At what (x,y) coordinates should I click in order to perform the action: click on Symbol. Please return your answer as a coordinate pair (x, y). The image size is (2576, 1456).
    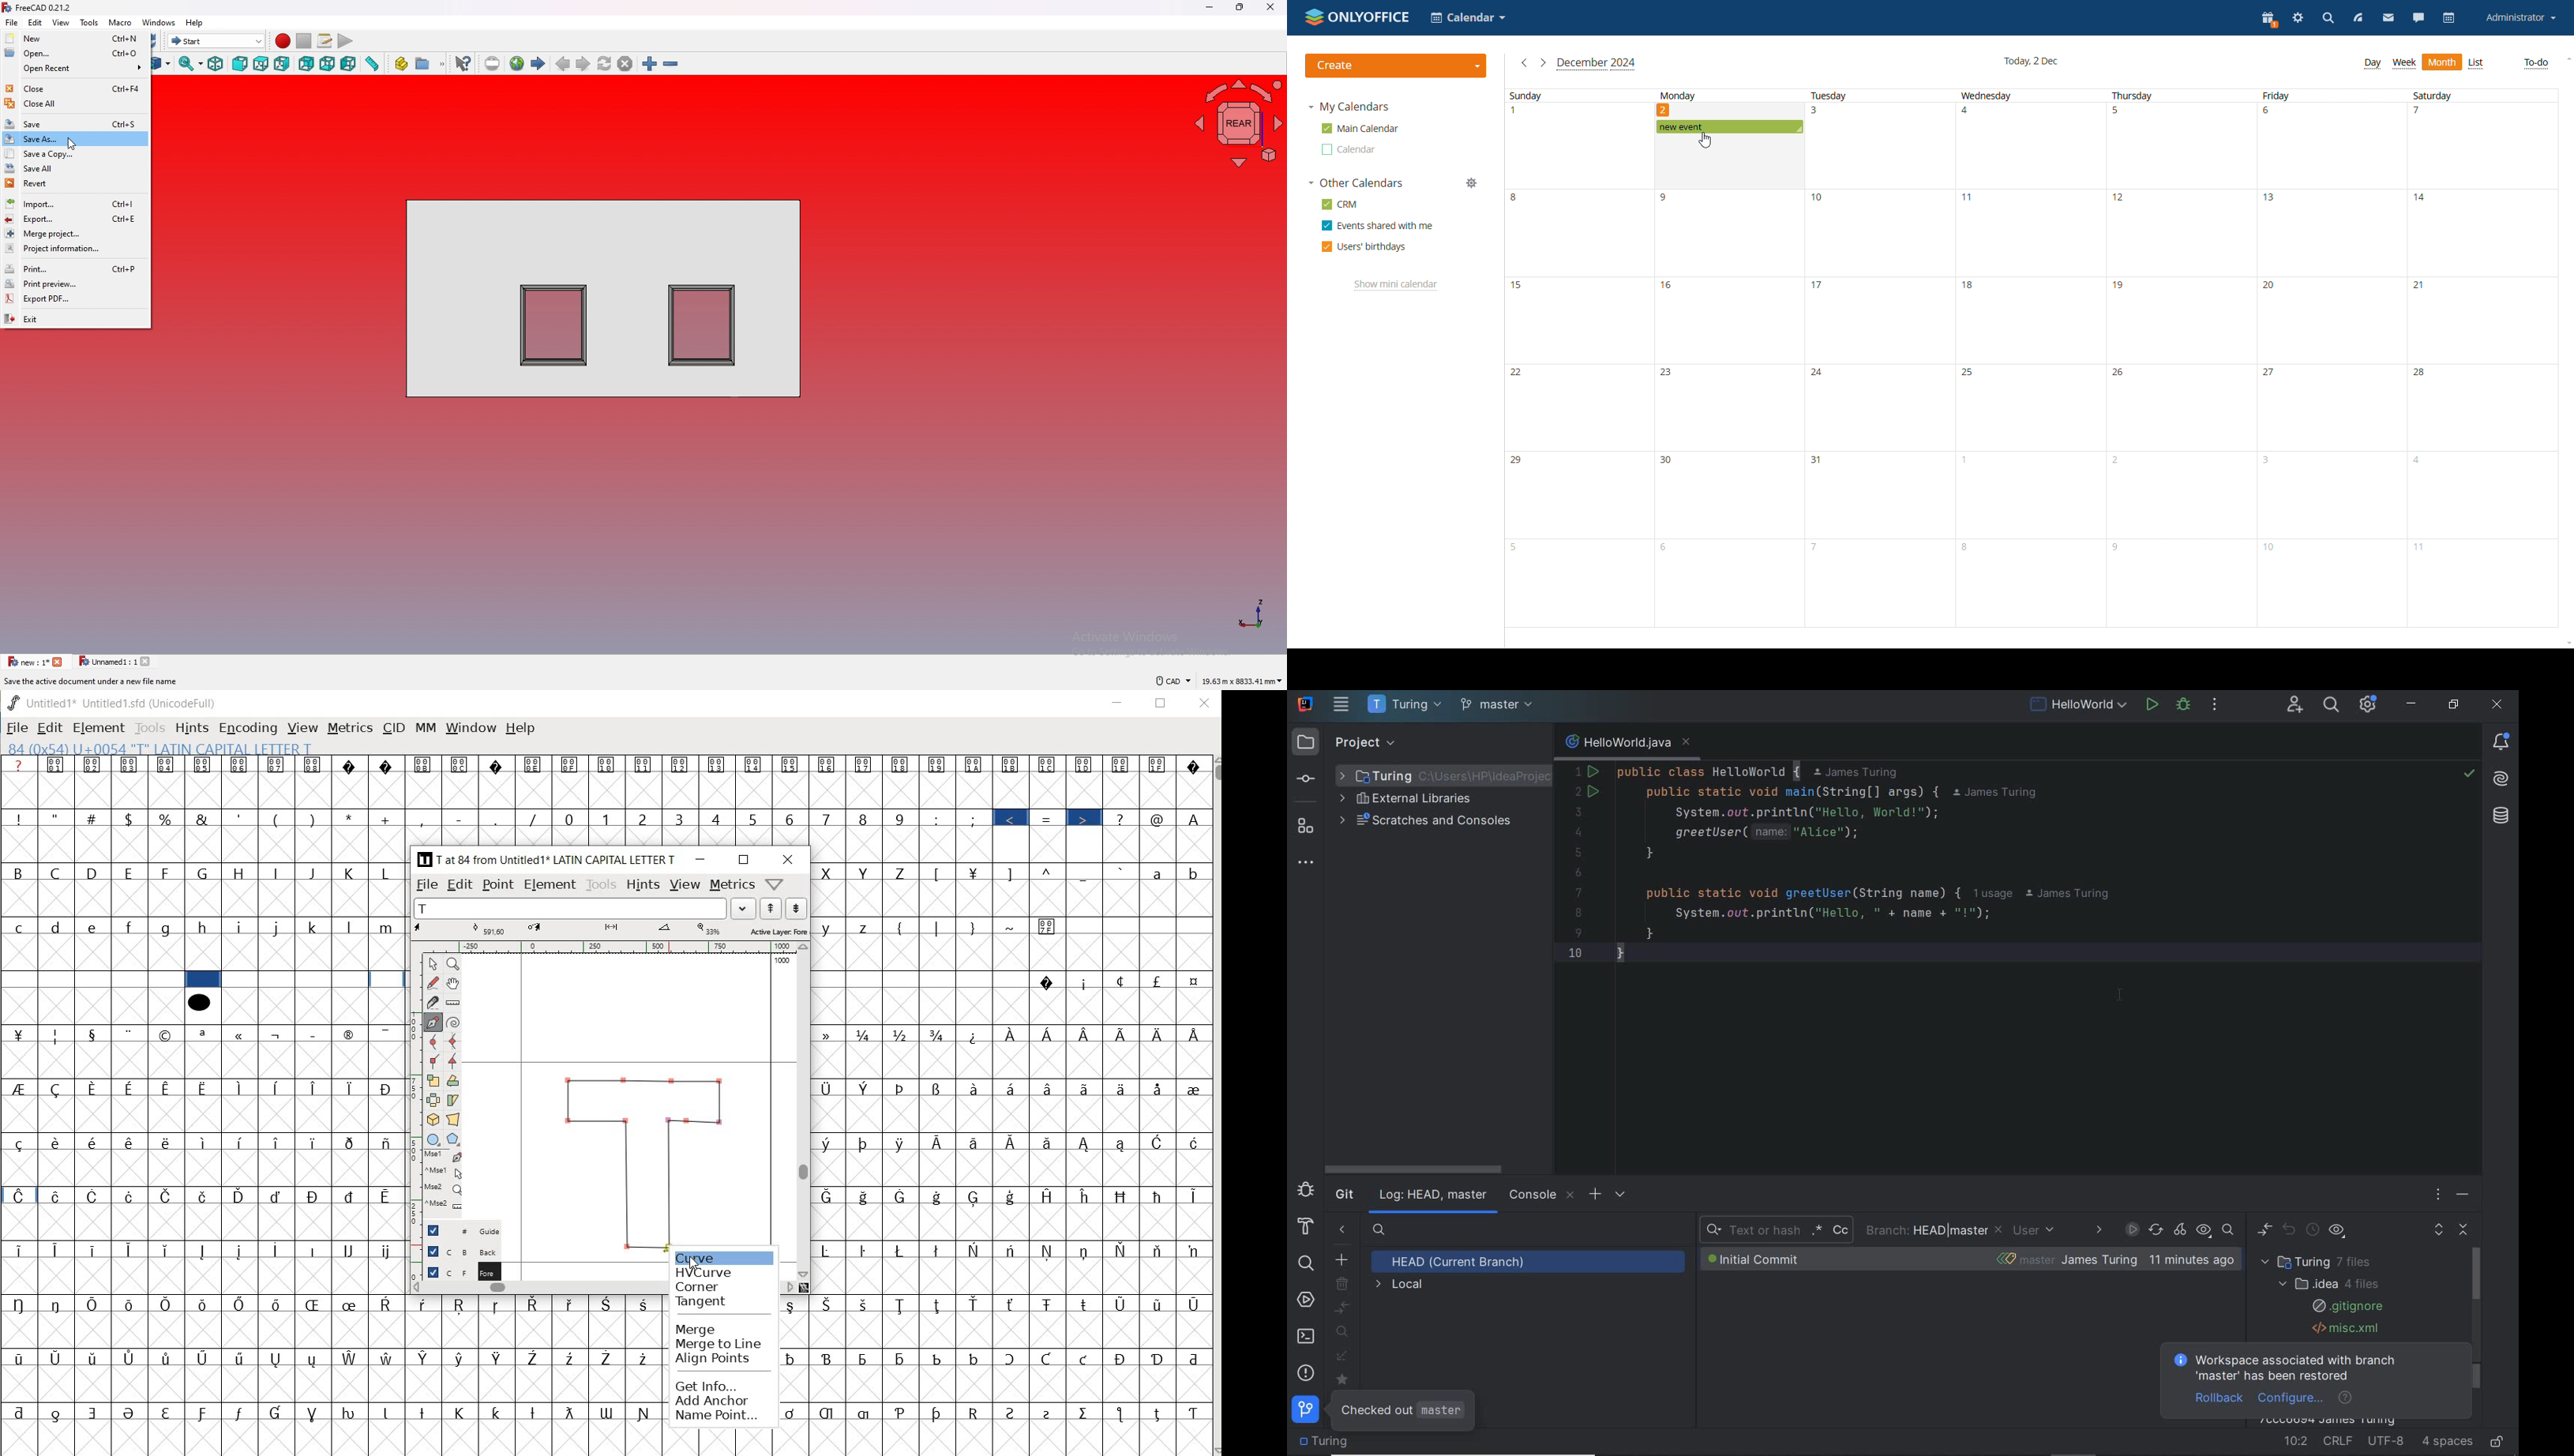
    Looking at the image, I should click on (93, 1141).